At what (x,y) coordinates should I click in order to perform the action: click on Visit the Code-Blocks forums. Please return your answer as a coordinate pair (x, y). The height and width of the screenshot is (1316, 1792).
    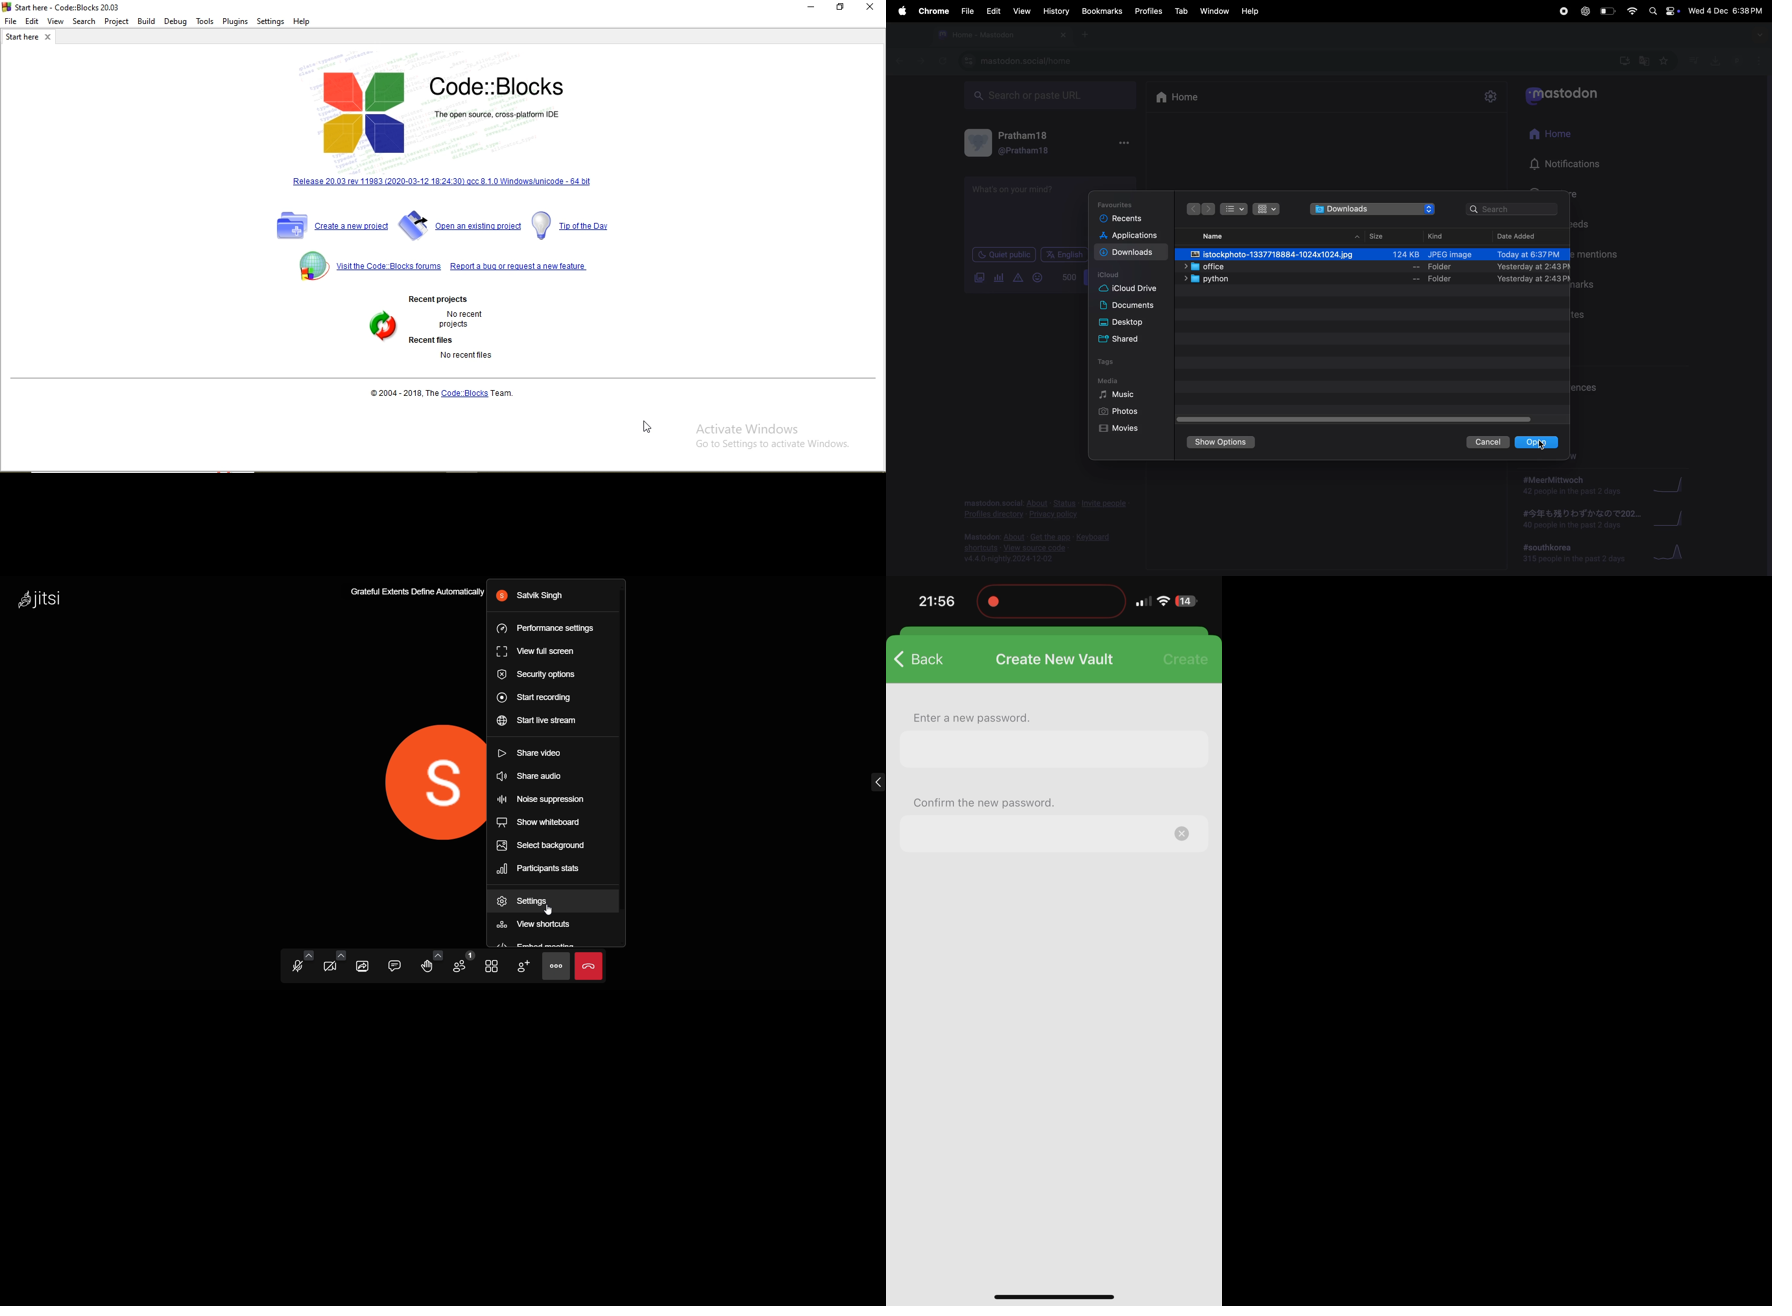
    Looking at the image, I should click on (366, 267).